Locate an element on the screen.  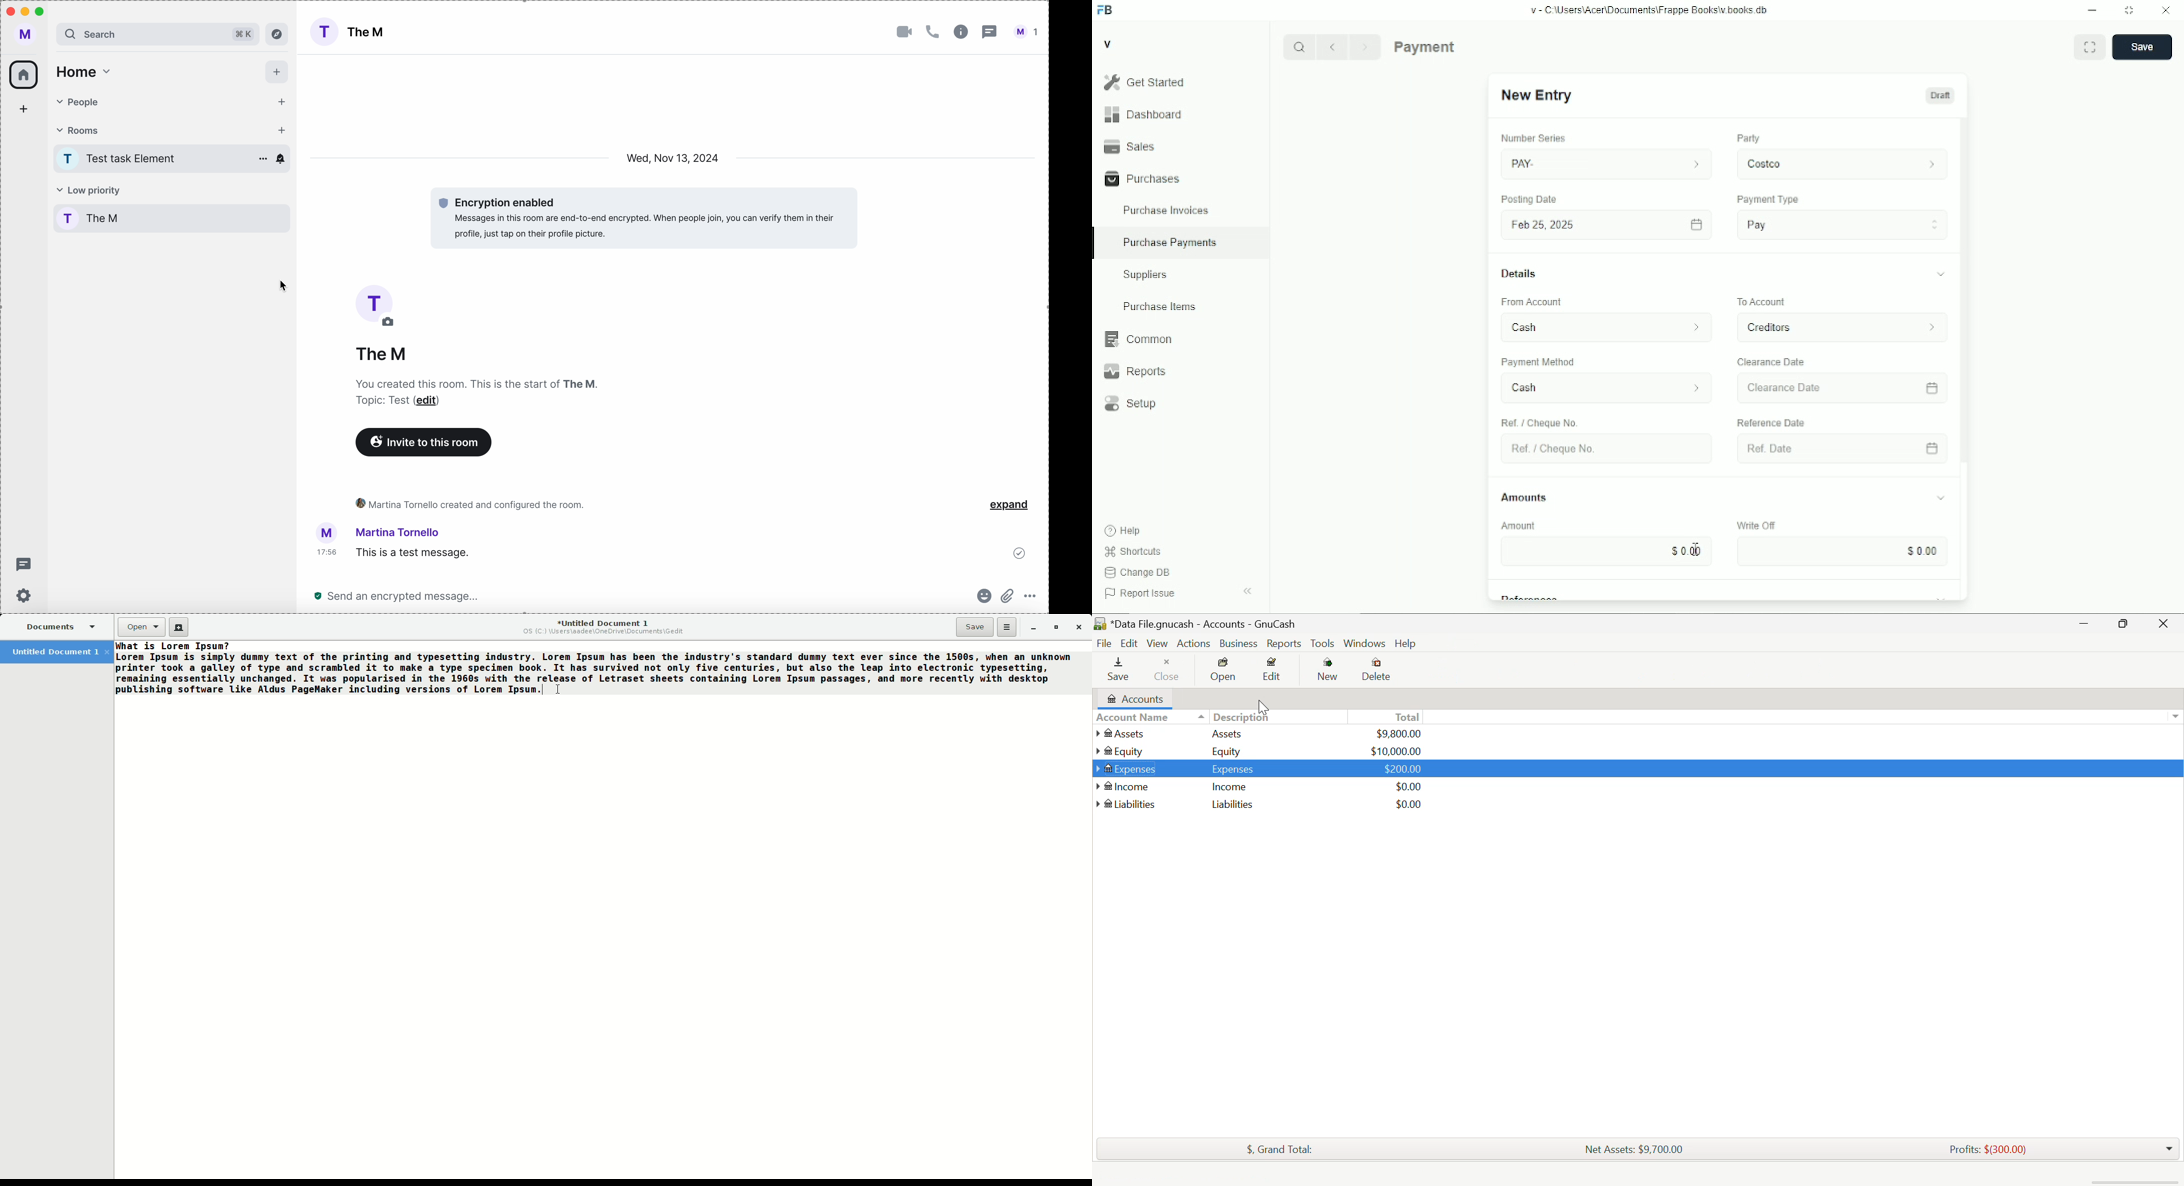
Net Assets: $9,700.00 is located at coordinates (1635, 1150).